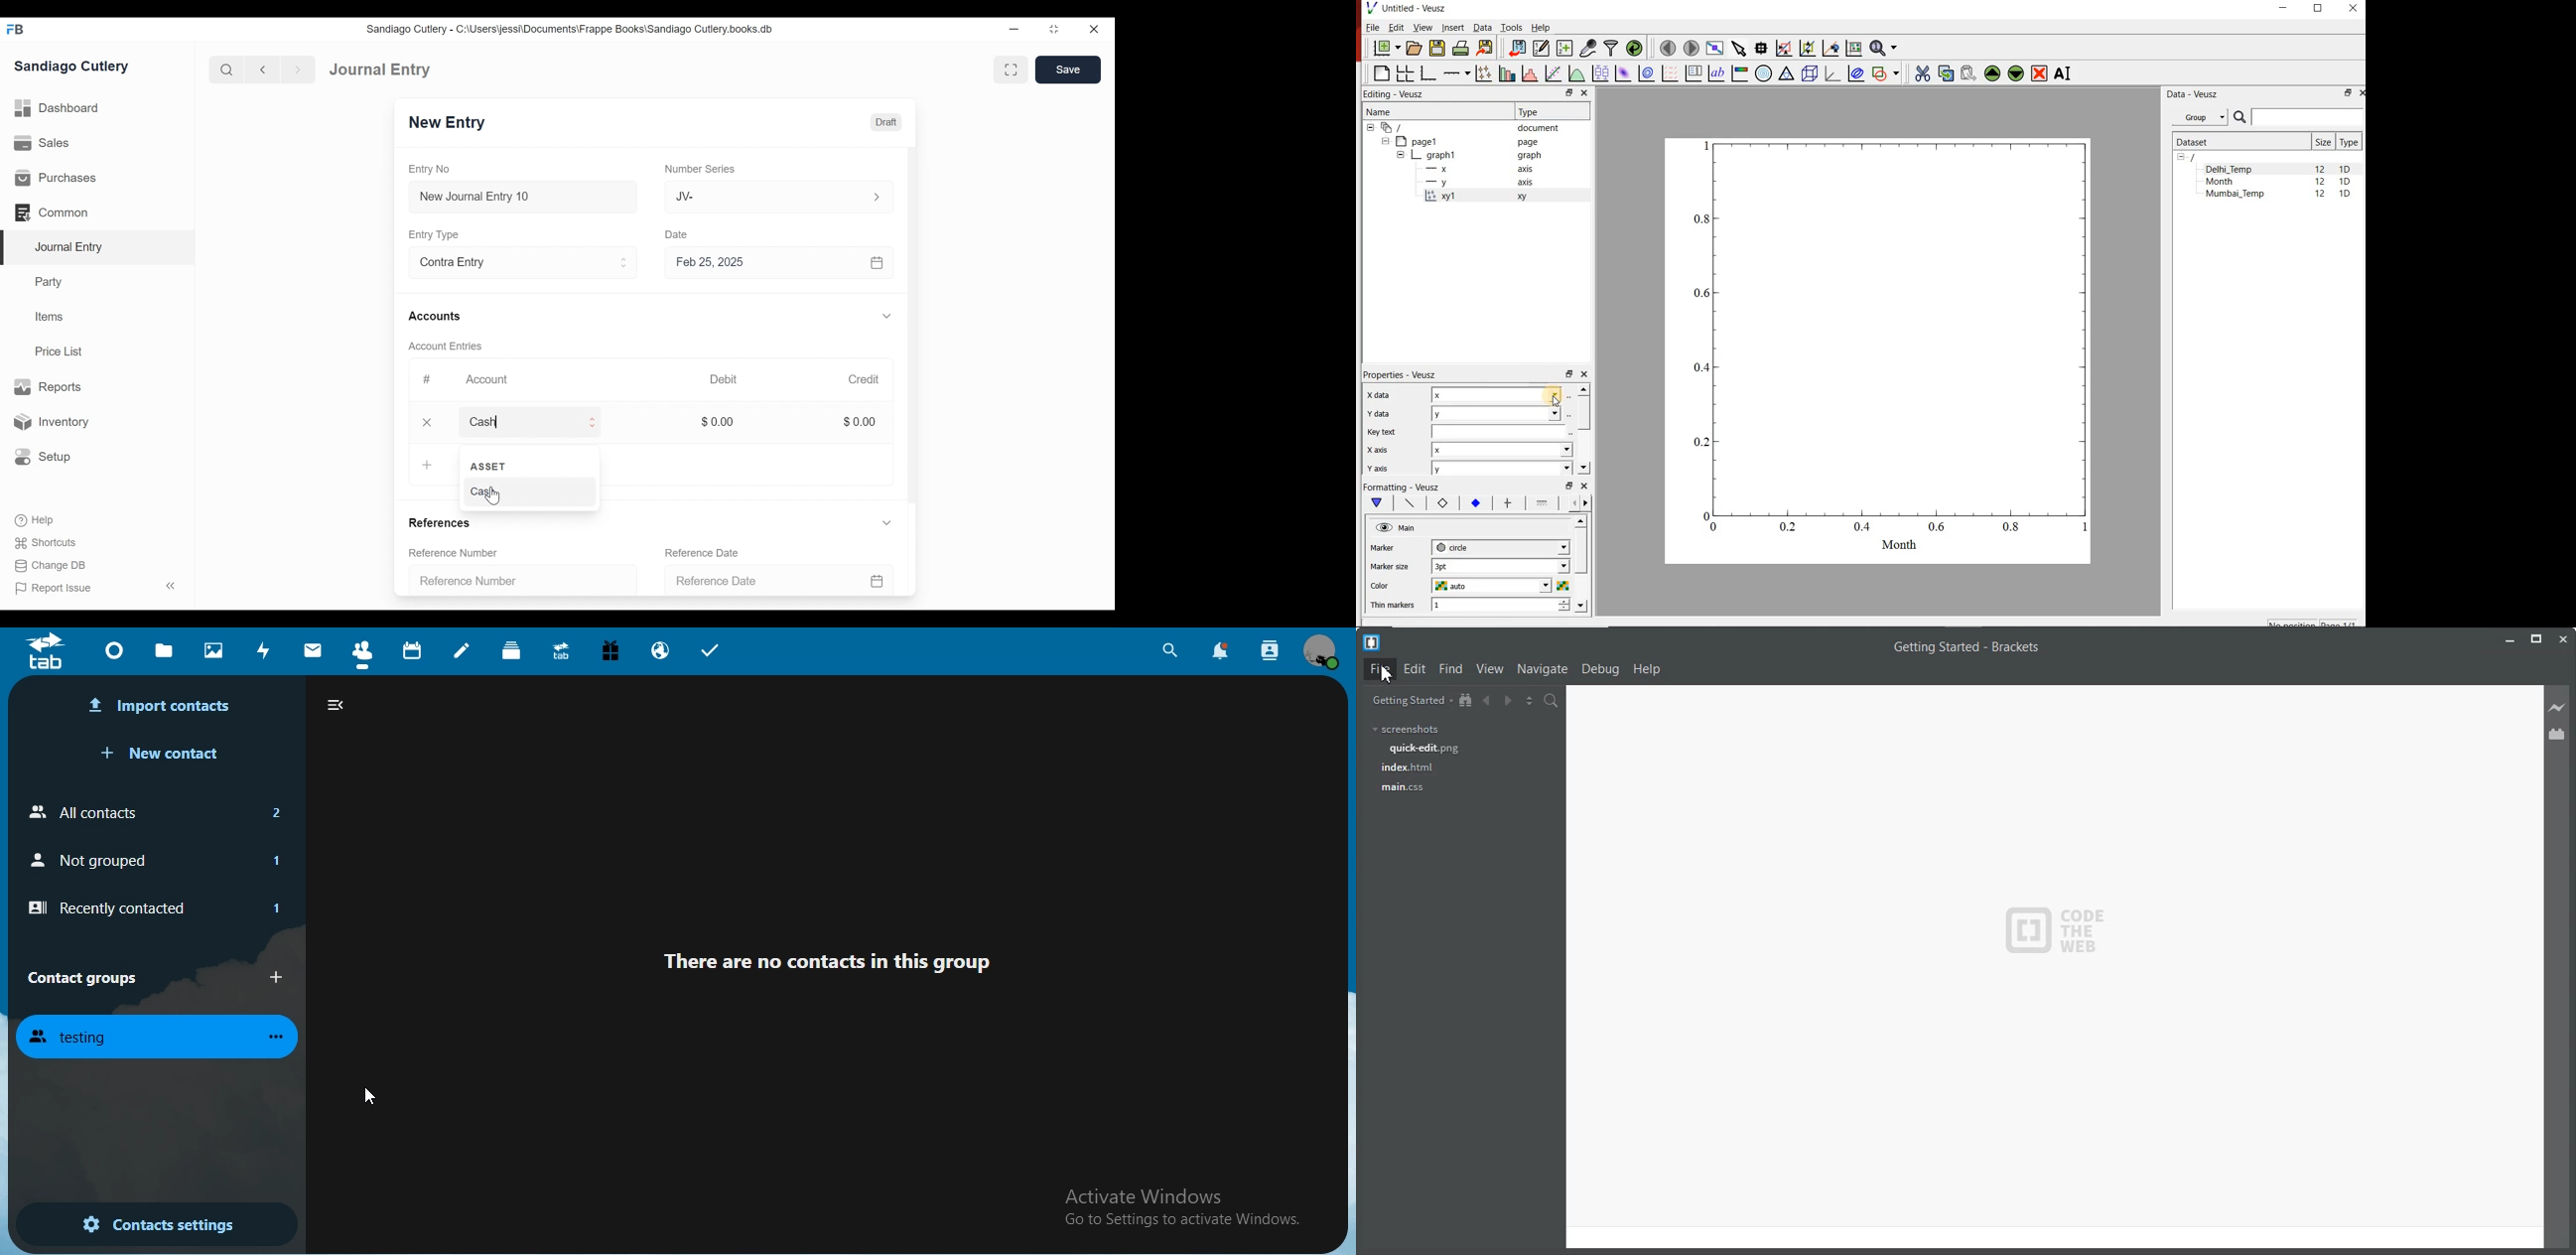 Image resolution: width=2576 pixels, height=1260 pixels. What do you see at coordinates (1807, 49) in the screenshot?
I see `click to zoom out of graph axes` at bounding box center [1807, 49].